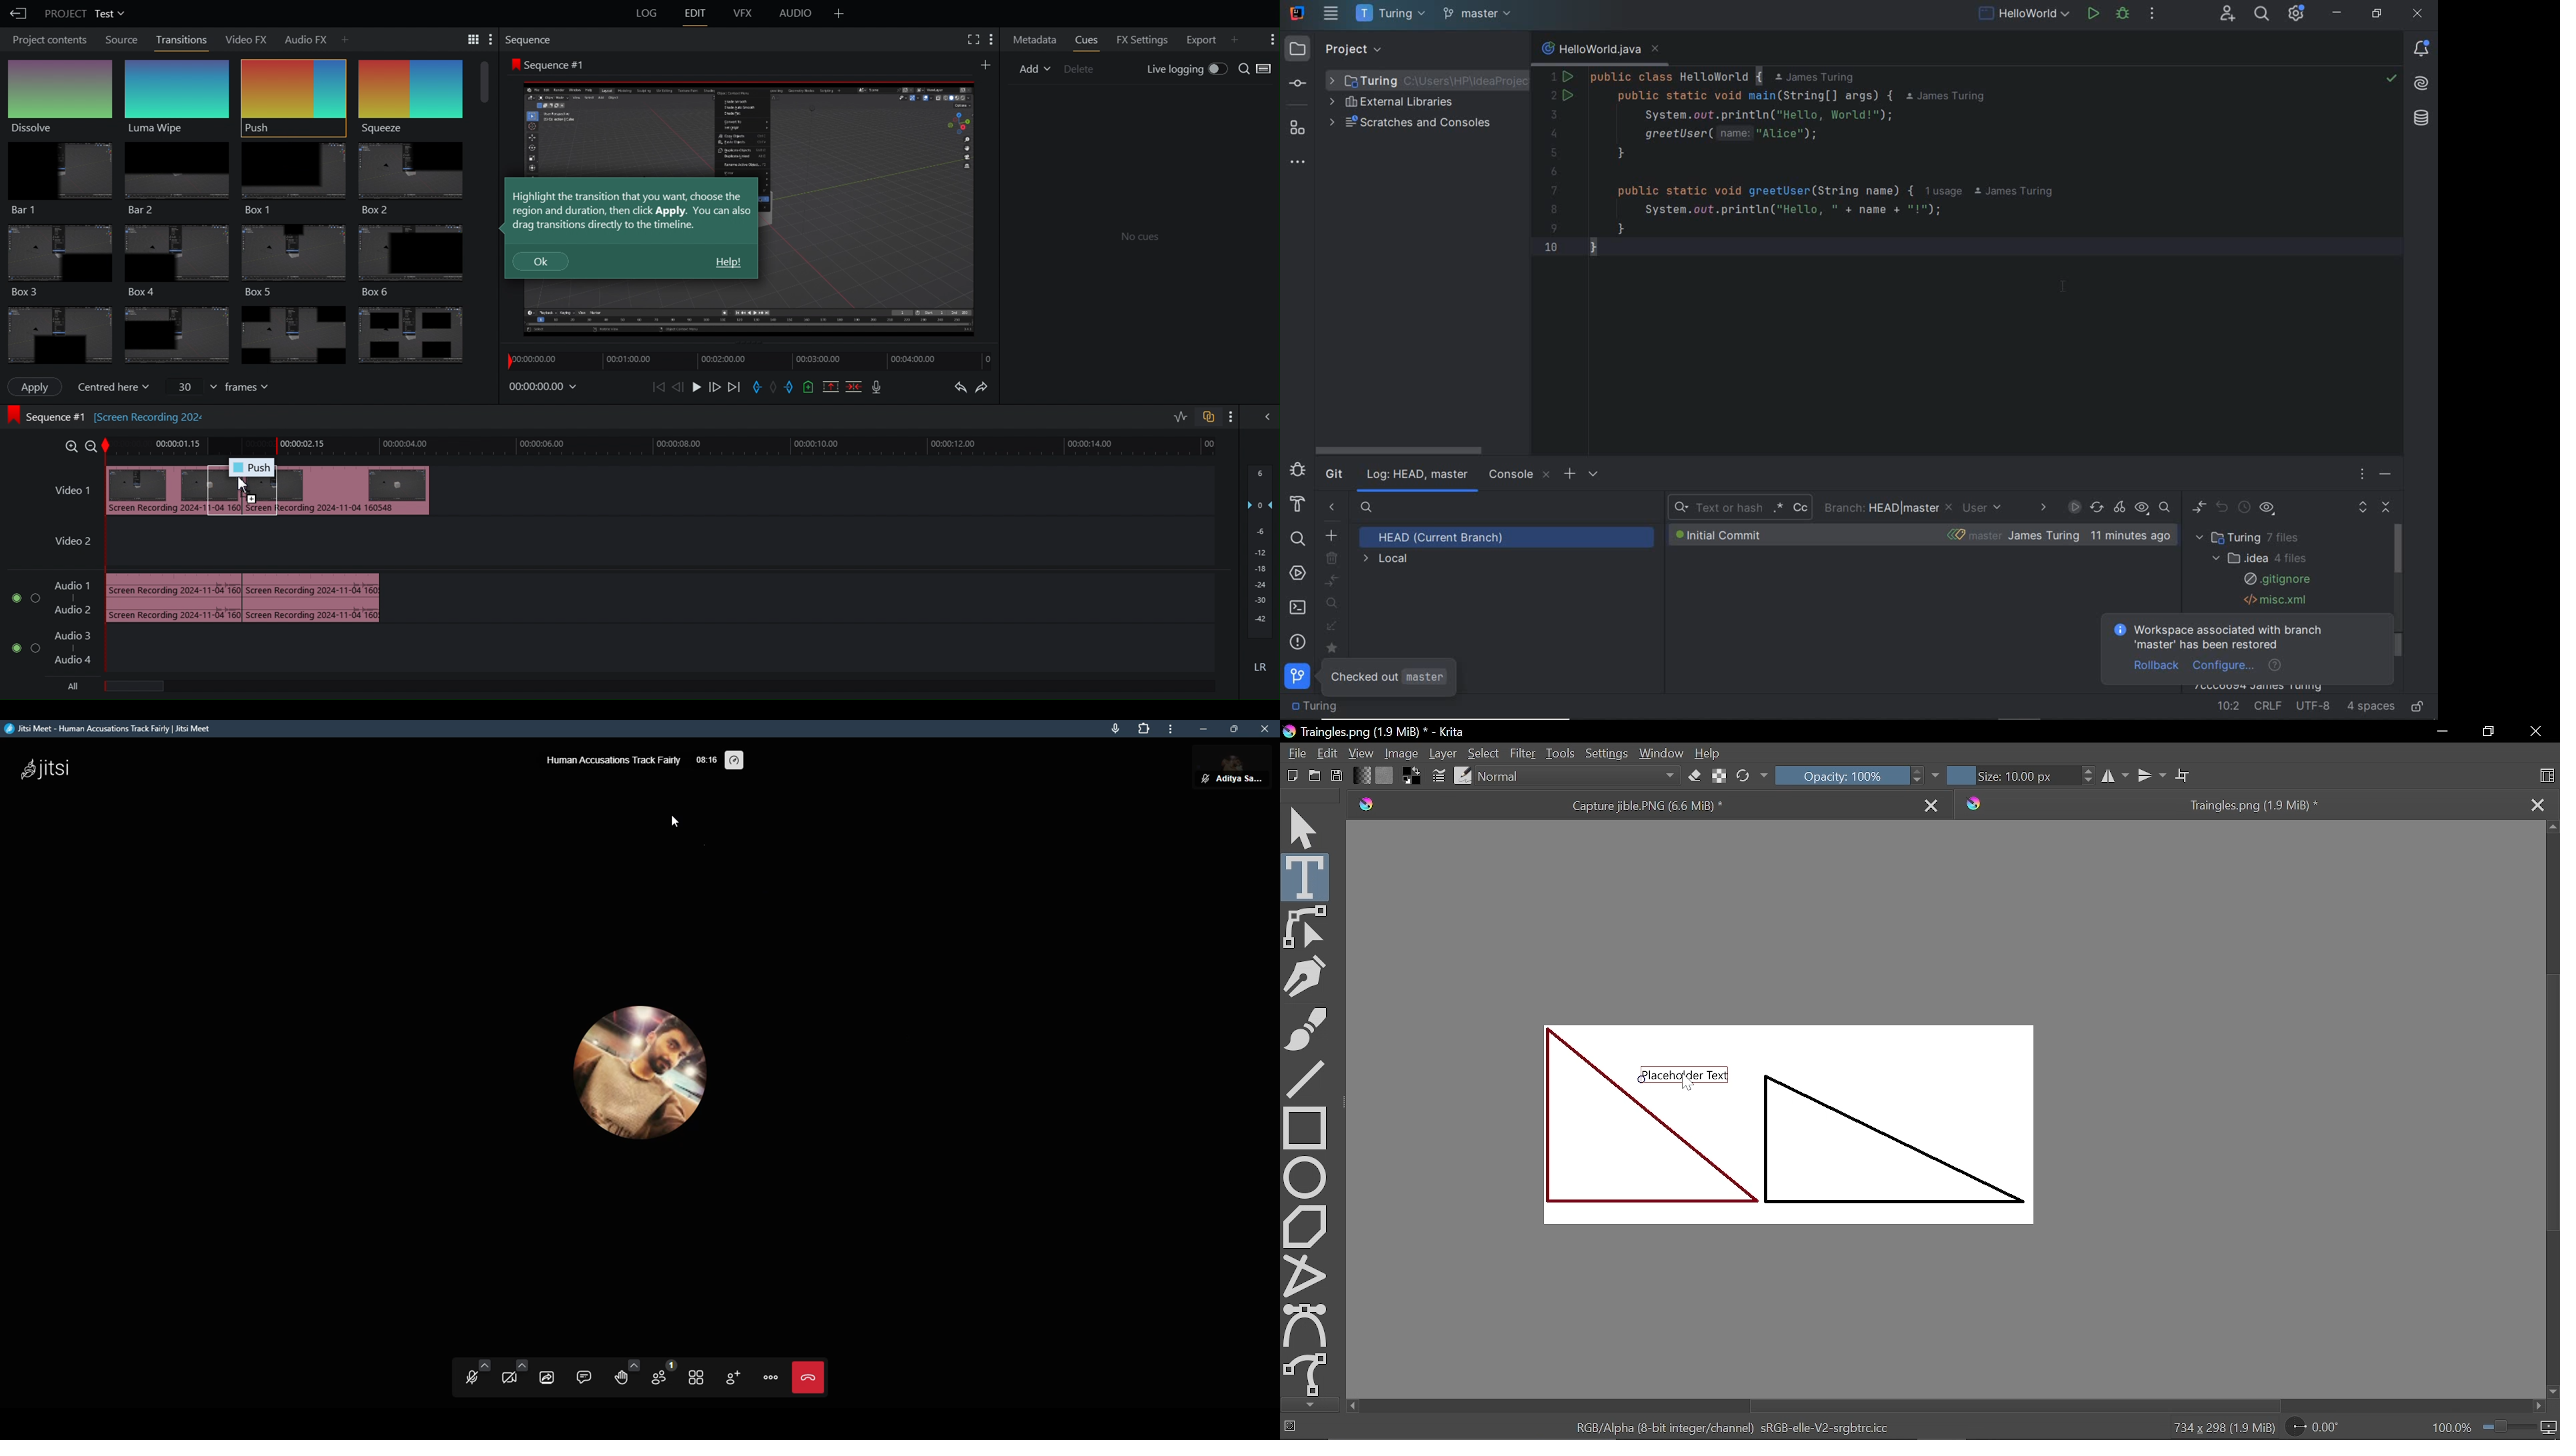 This screenshot has height=1456, width=2576. I want to click on turing 7 files, so click(2252, 538).